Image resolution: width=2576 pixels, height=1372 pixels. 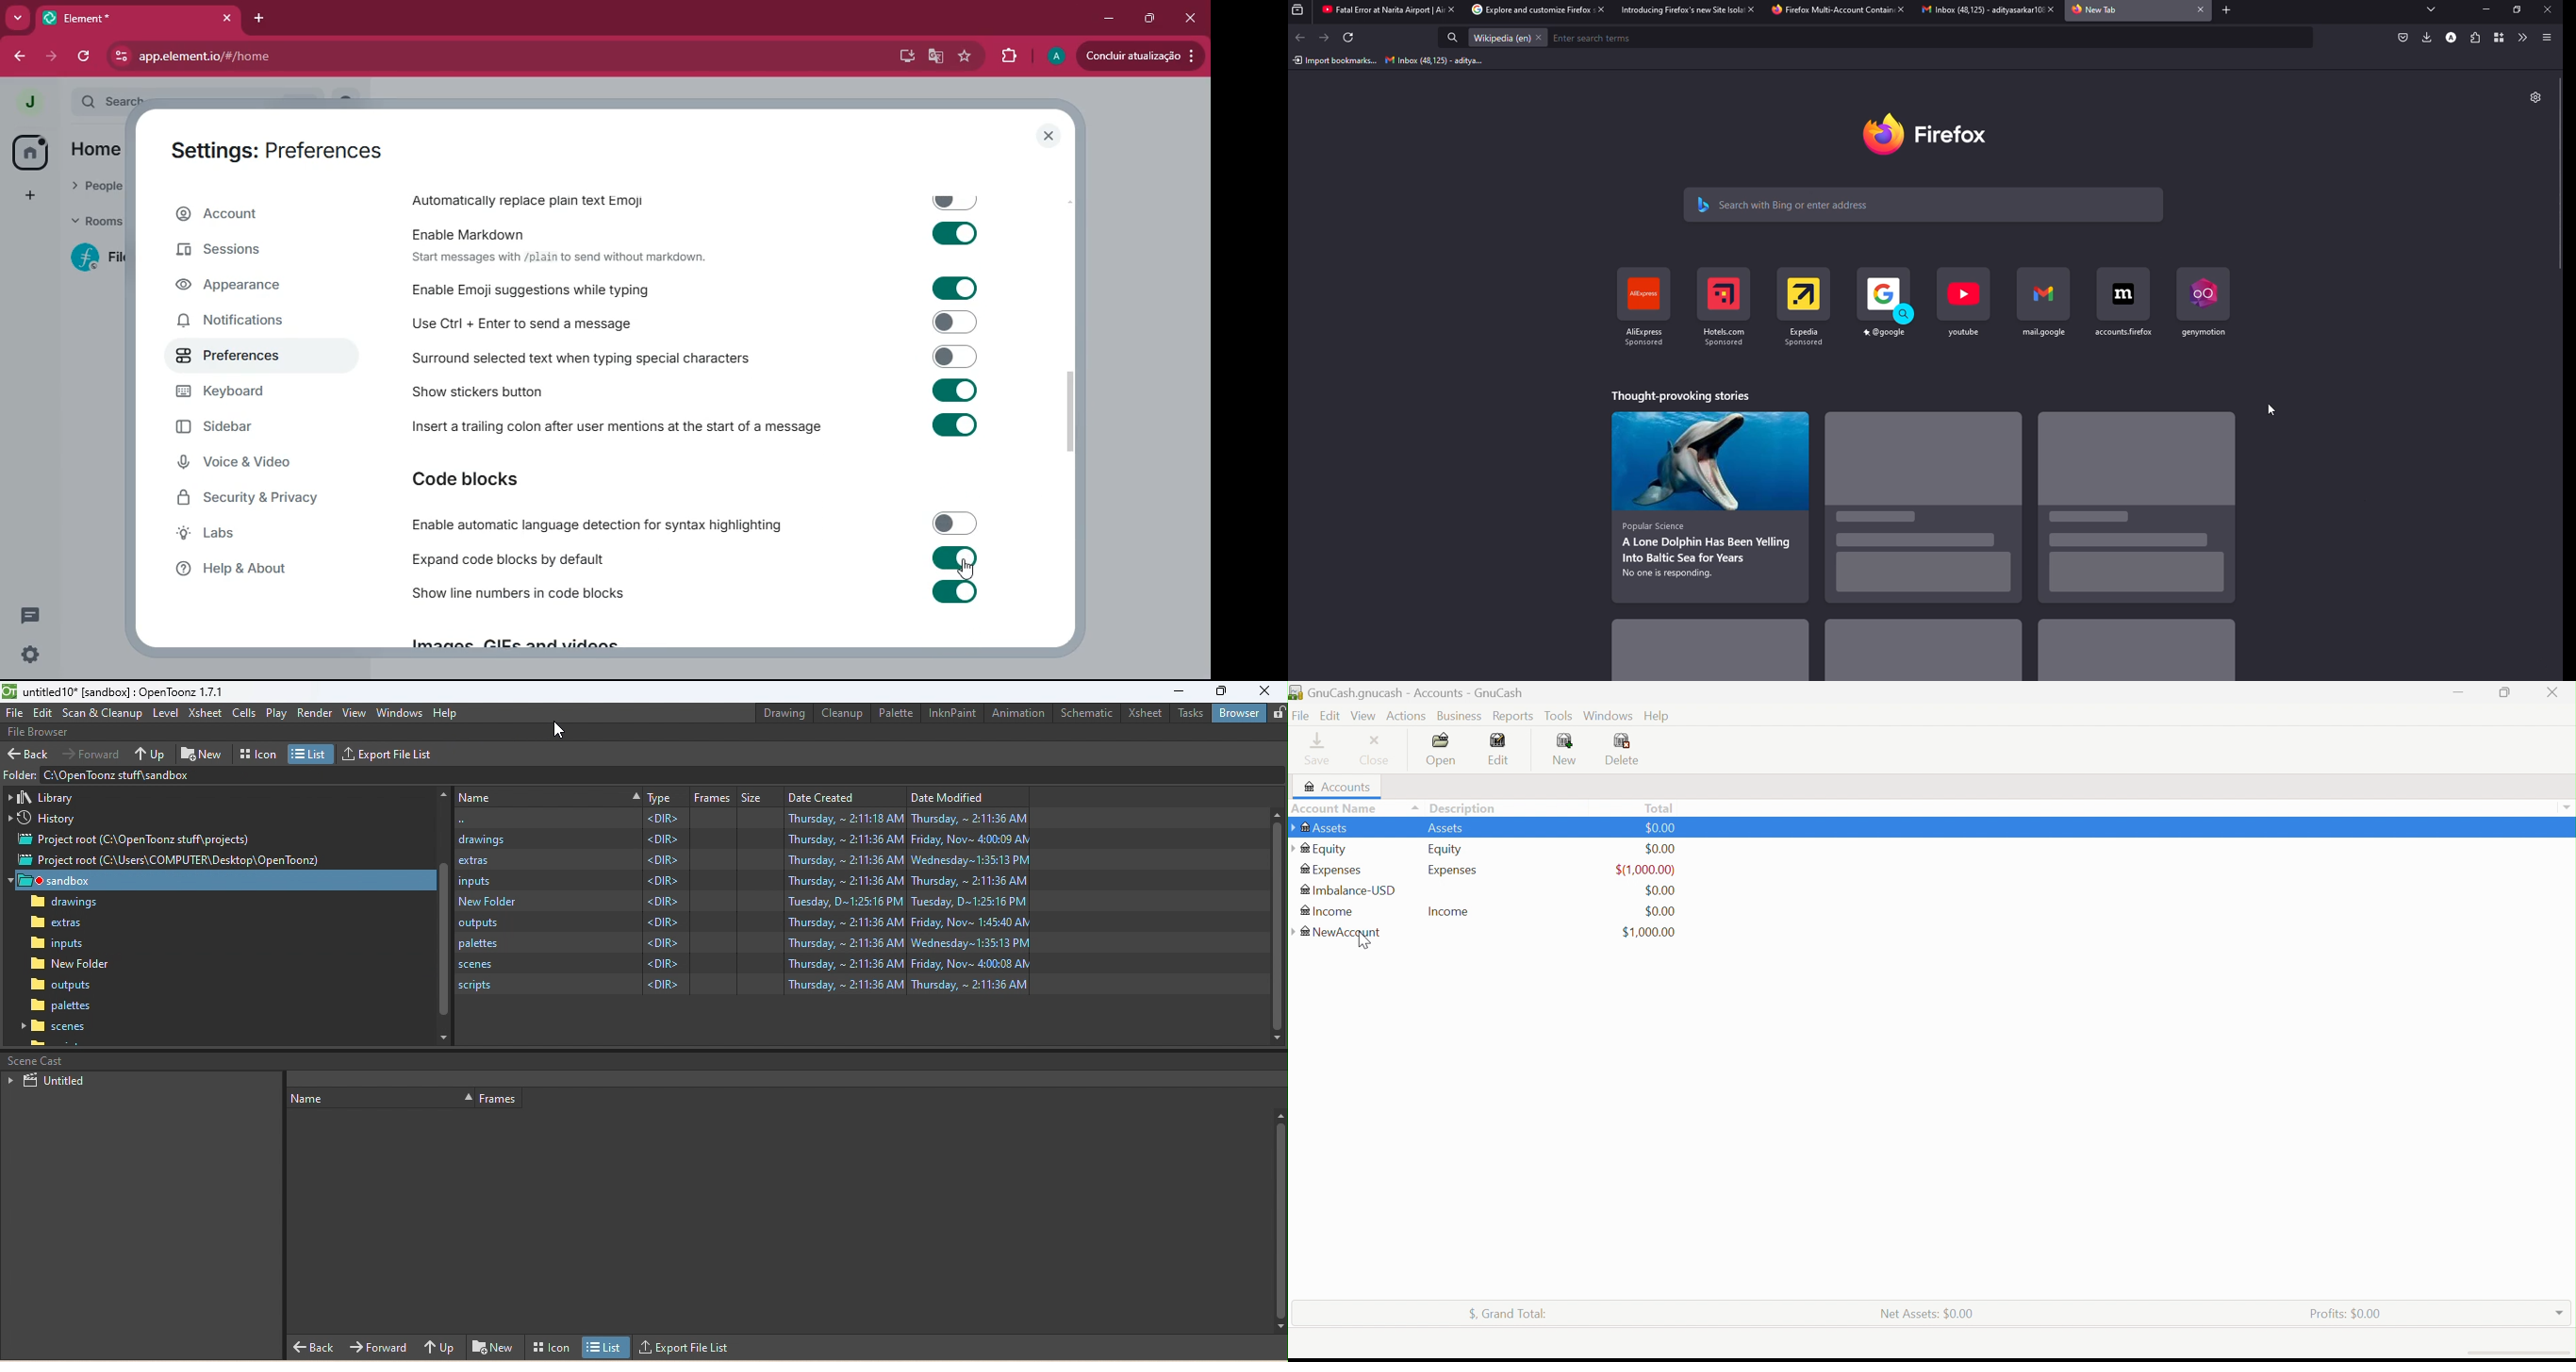 I want to click on Assets, so click(x=1320, y=828).